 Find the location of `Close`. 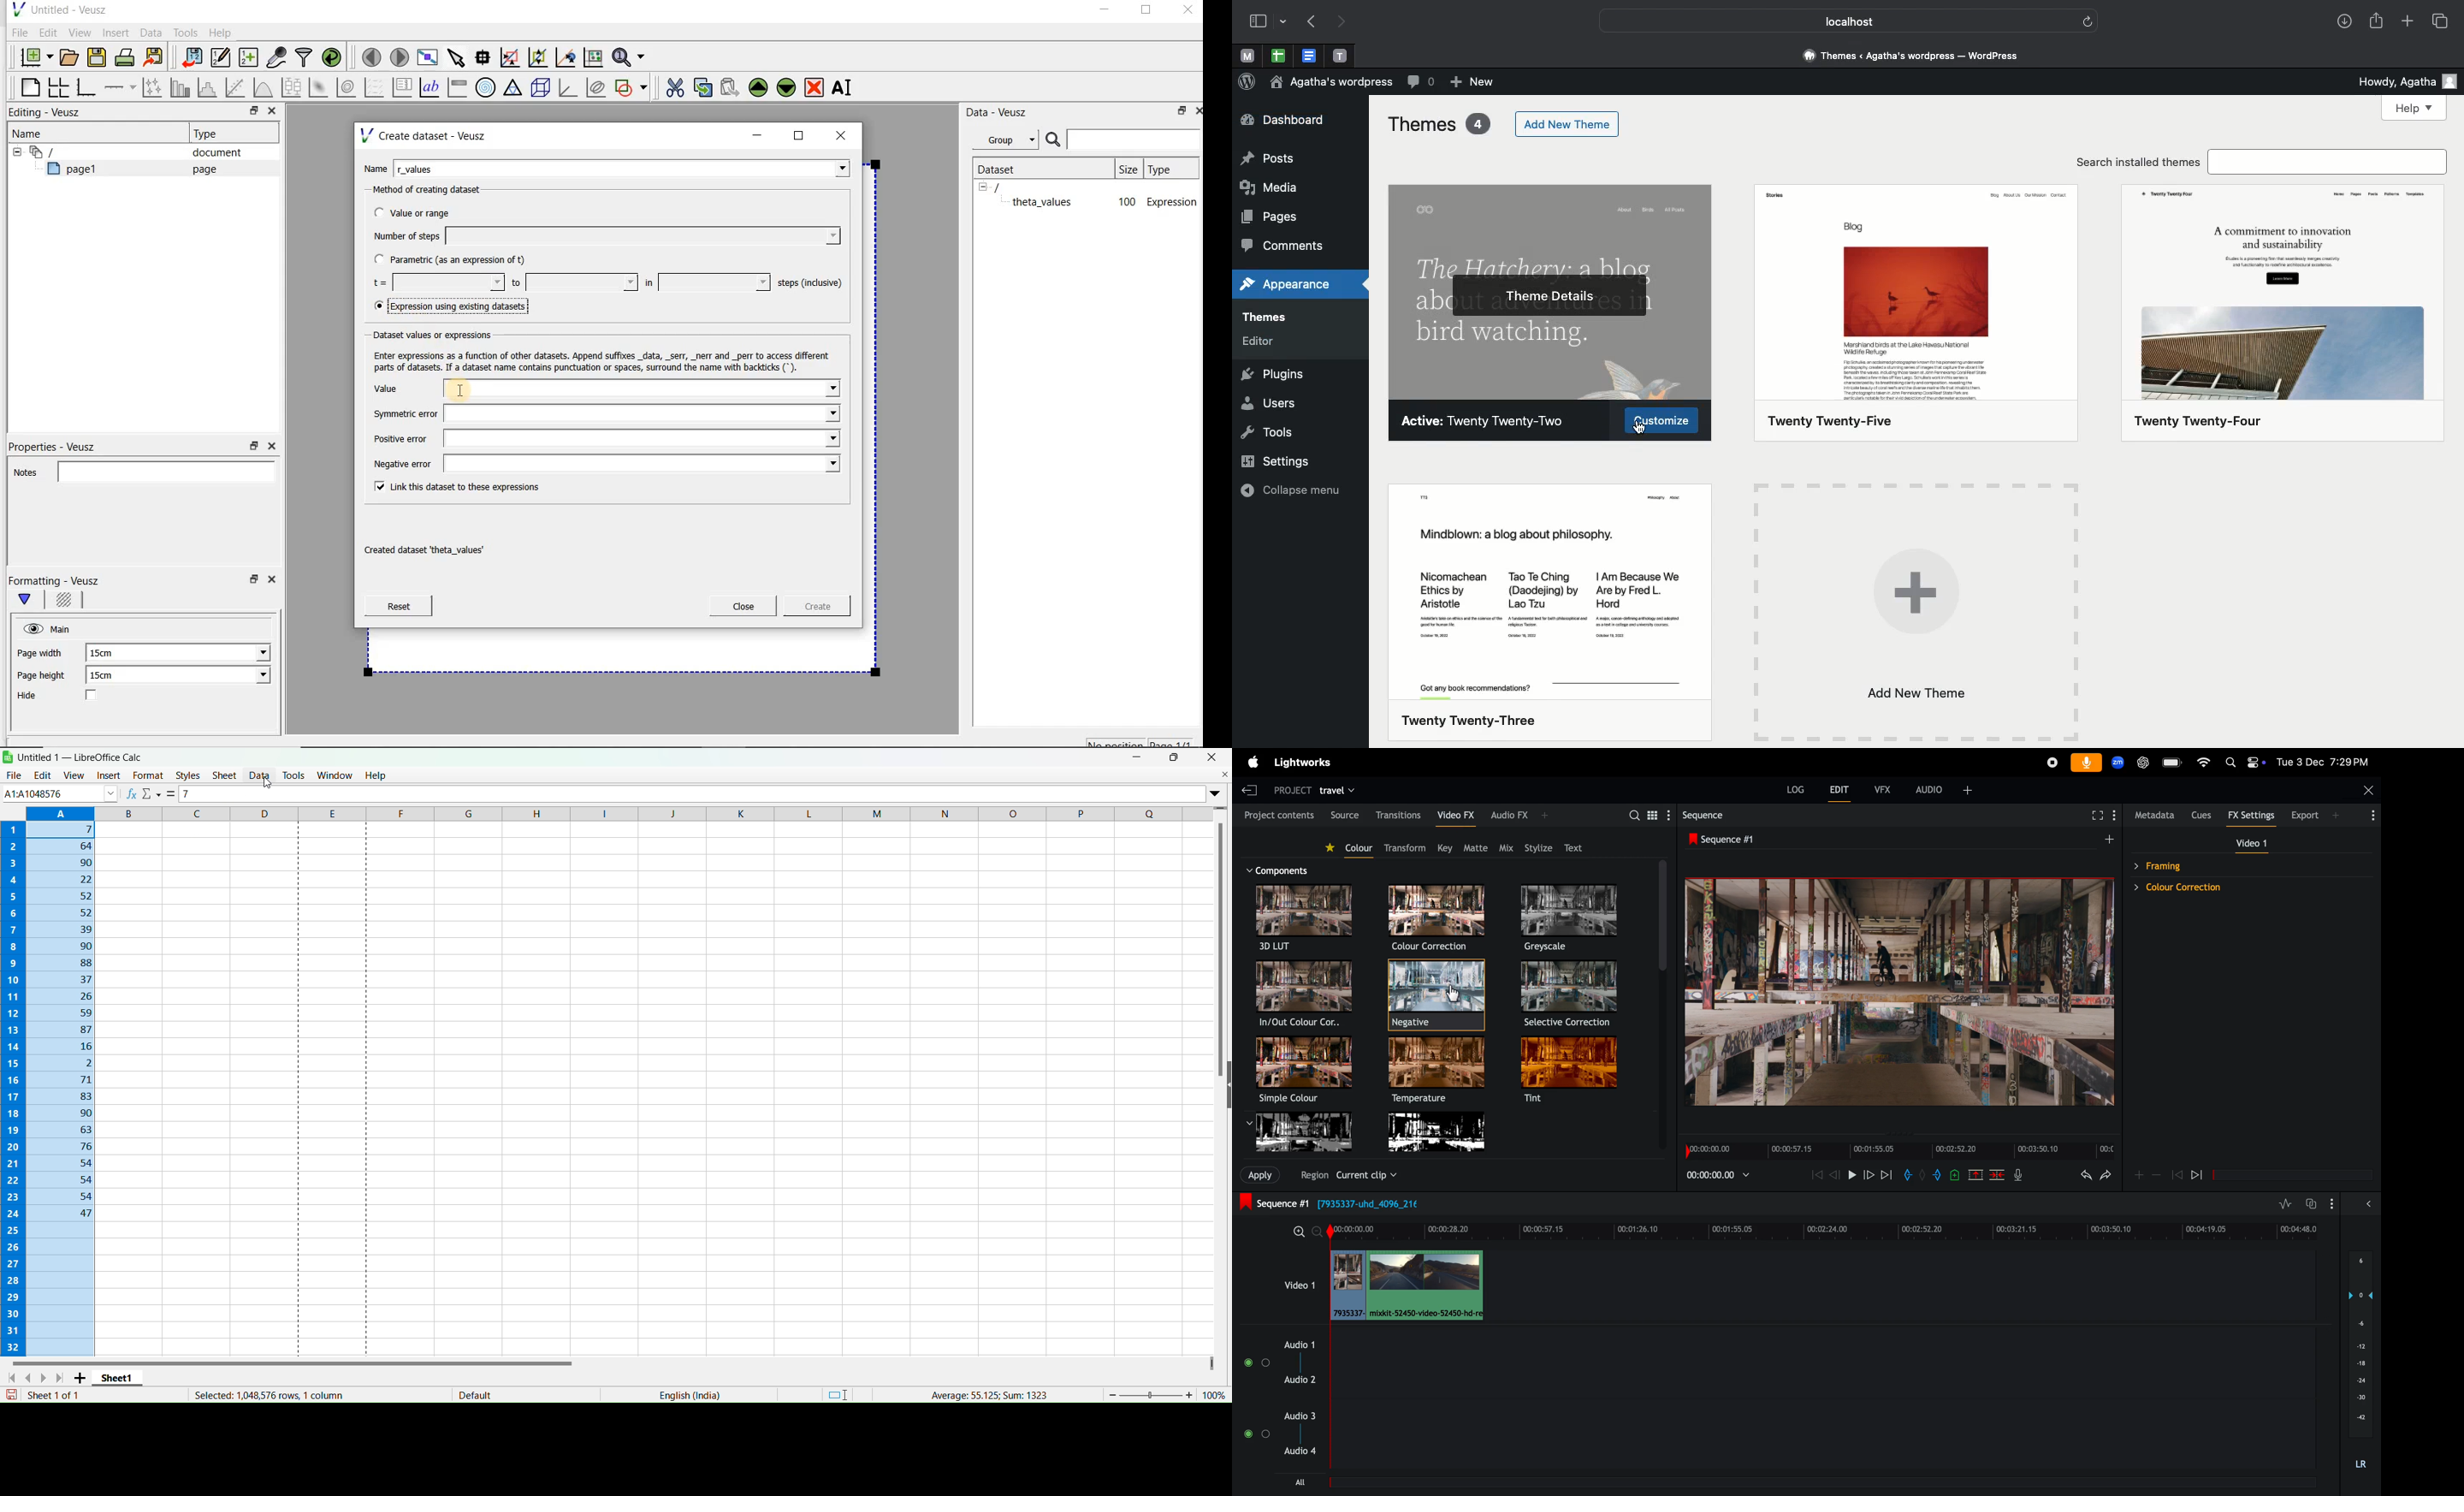

Close is located at coordinates (1211, 757).